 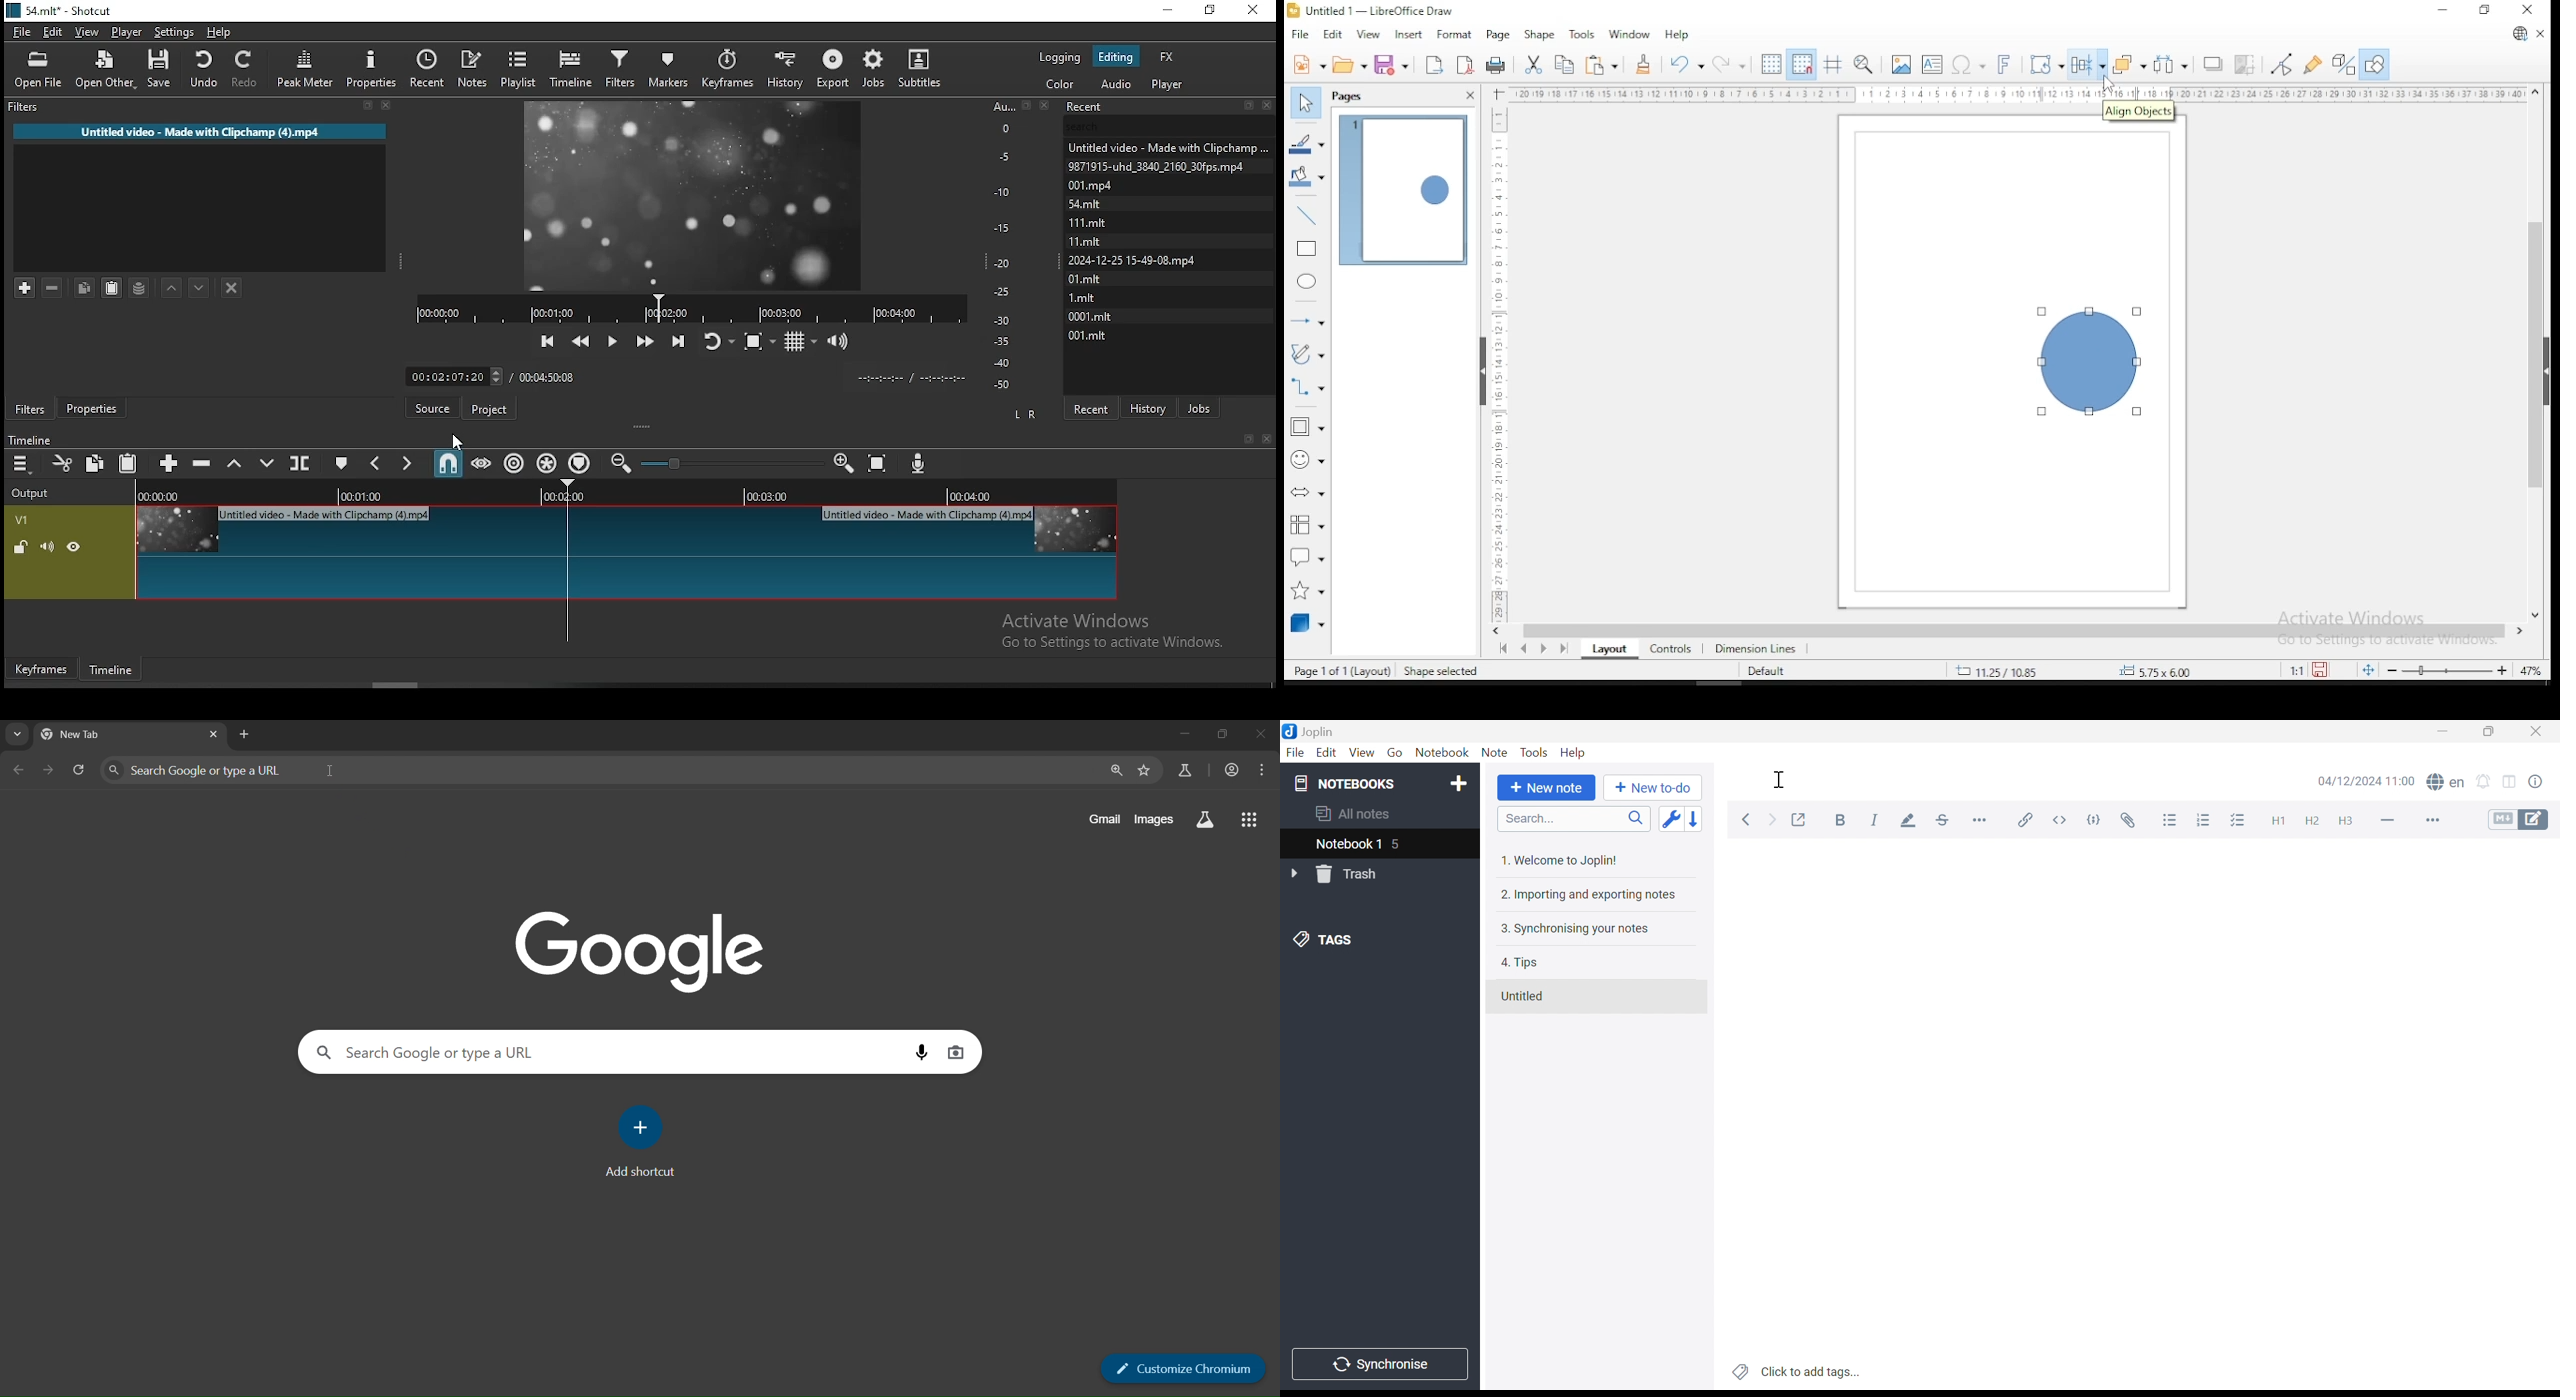 I want to click on close deck, so click(x=1469, y=96).